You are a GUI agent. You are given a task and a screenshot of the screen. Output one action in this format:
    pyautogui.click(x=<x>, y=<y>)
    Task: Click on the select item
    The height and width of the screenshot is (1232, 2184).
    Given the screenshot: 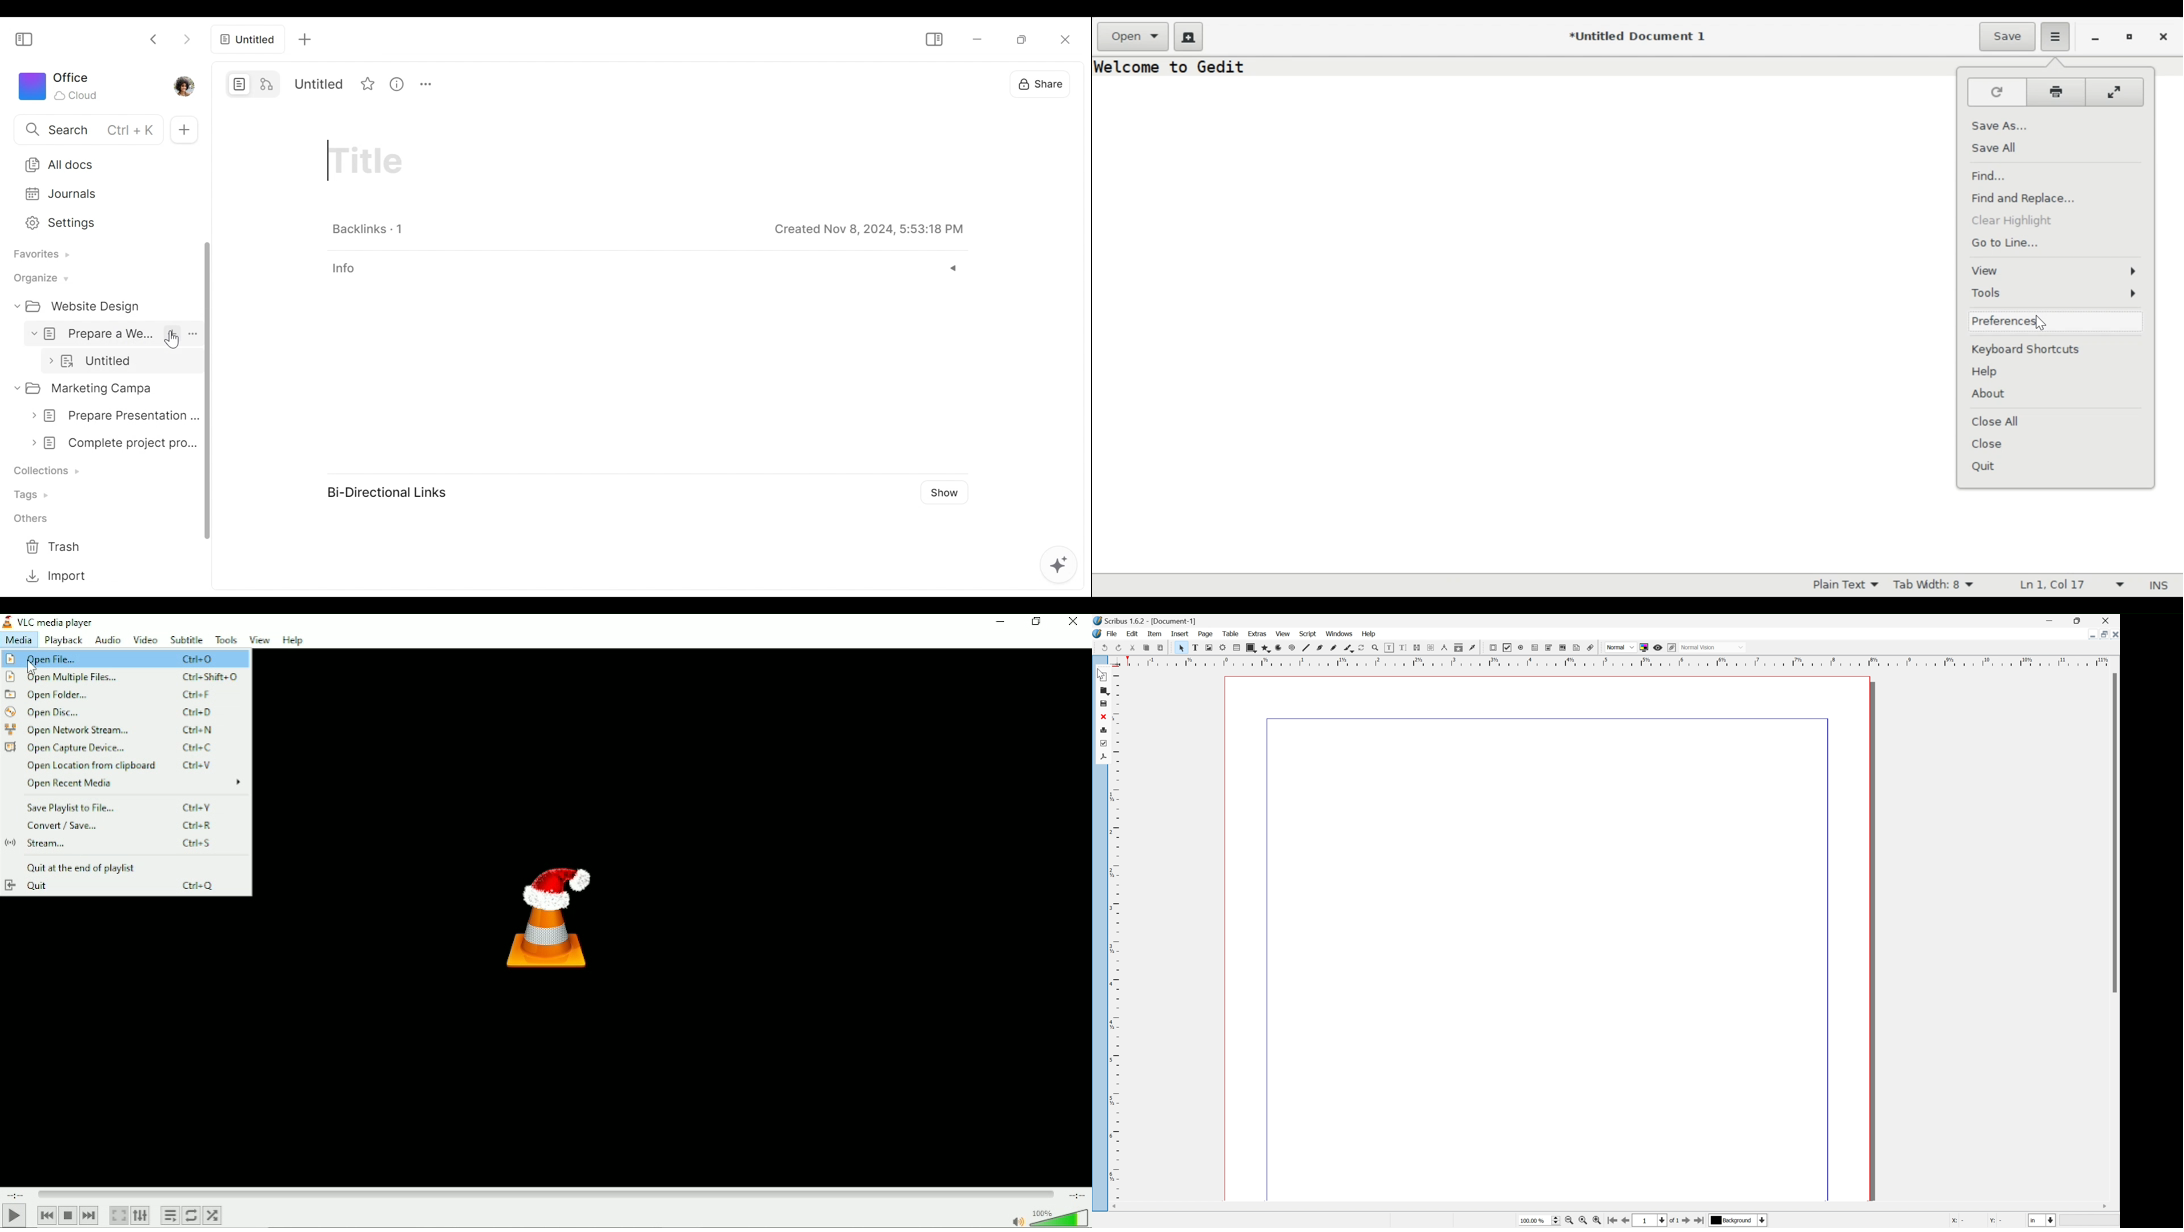 What is the action you would take?
    pyautogui.click(x=1278, y=647)
    